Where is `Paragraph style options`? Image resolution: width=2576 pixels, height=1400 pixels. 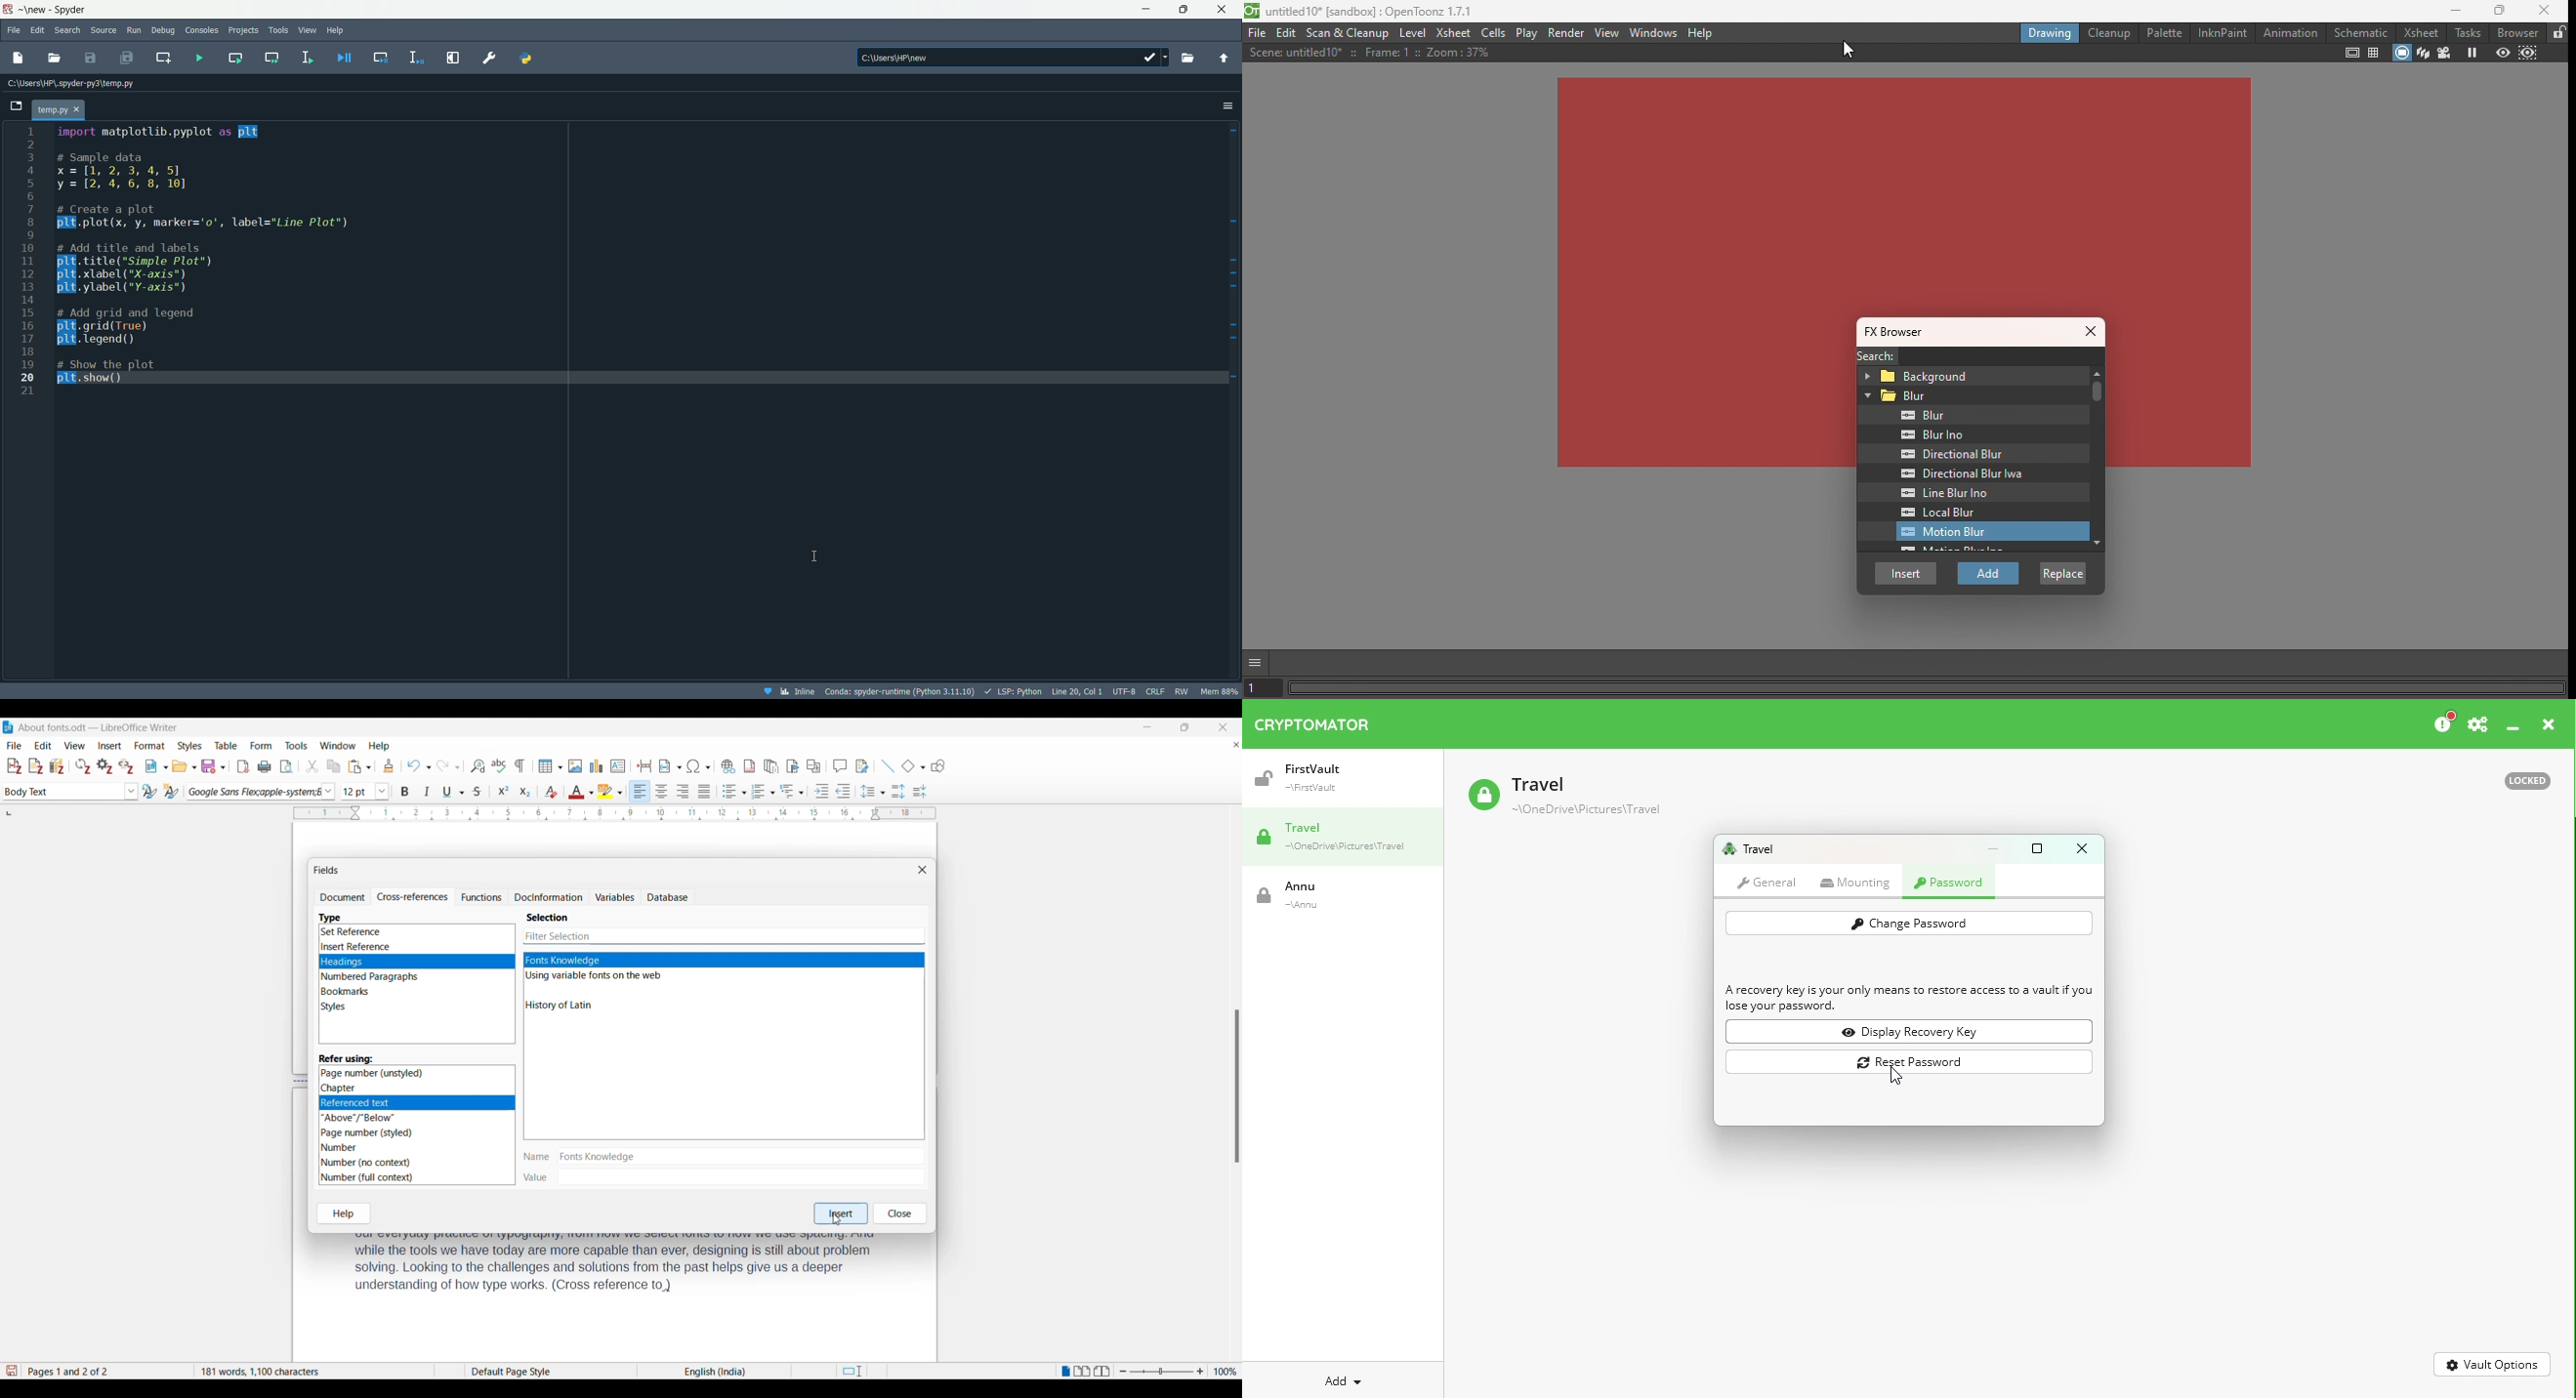
Paragraph style options is located at coordinates (131, 792).